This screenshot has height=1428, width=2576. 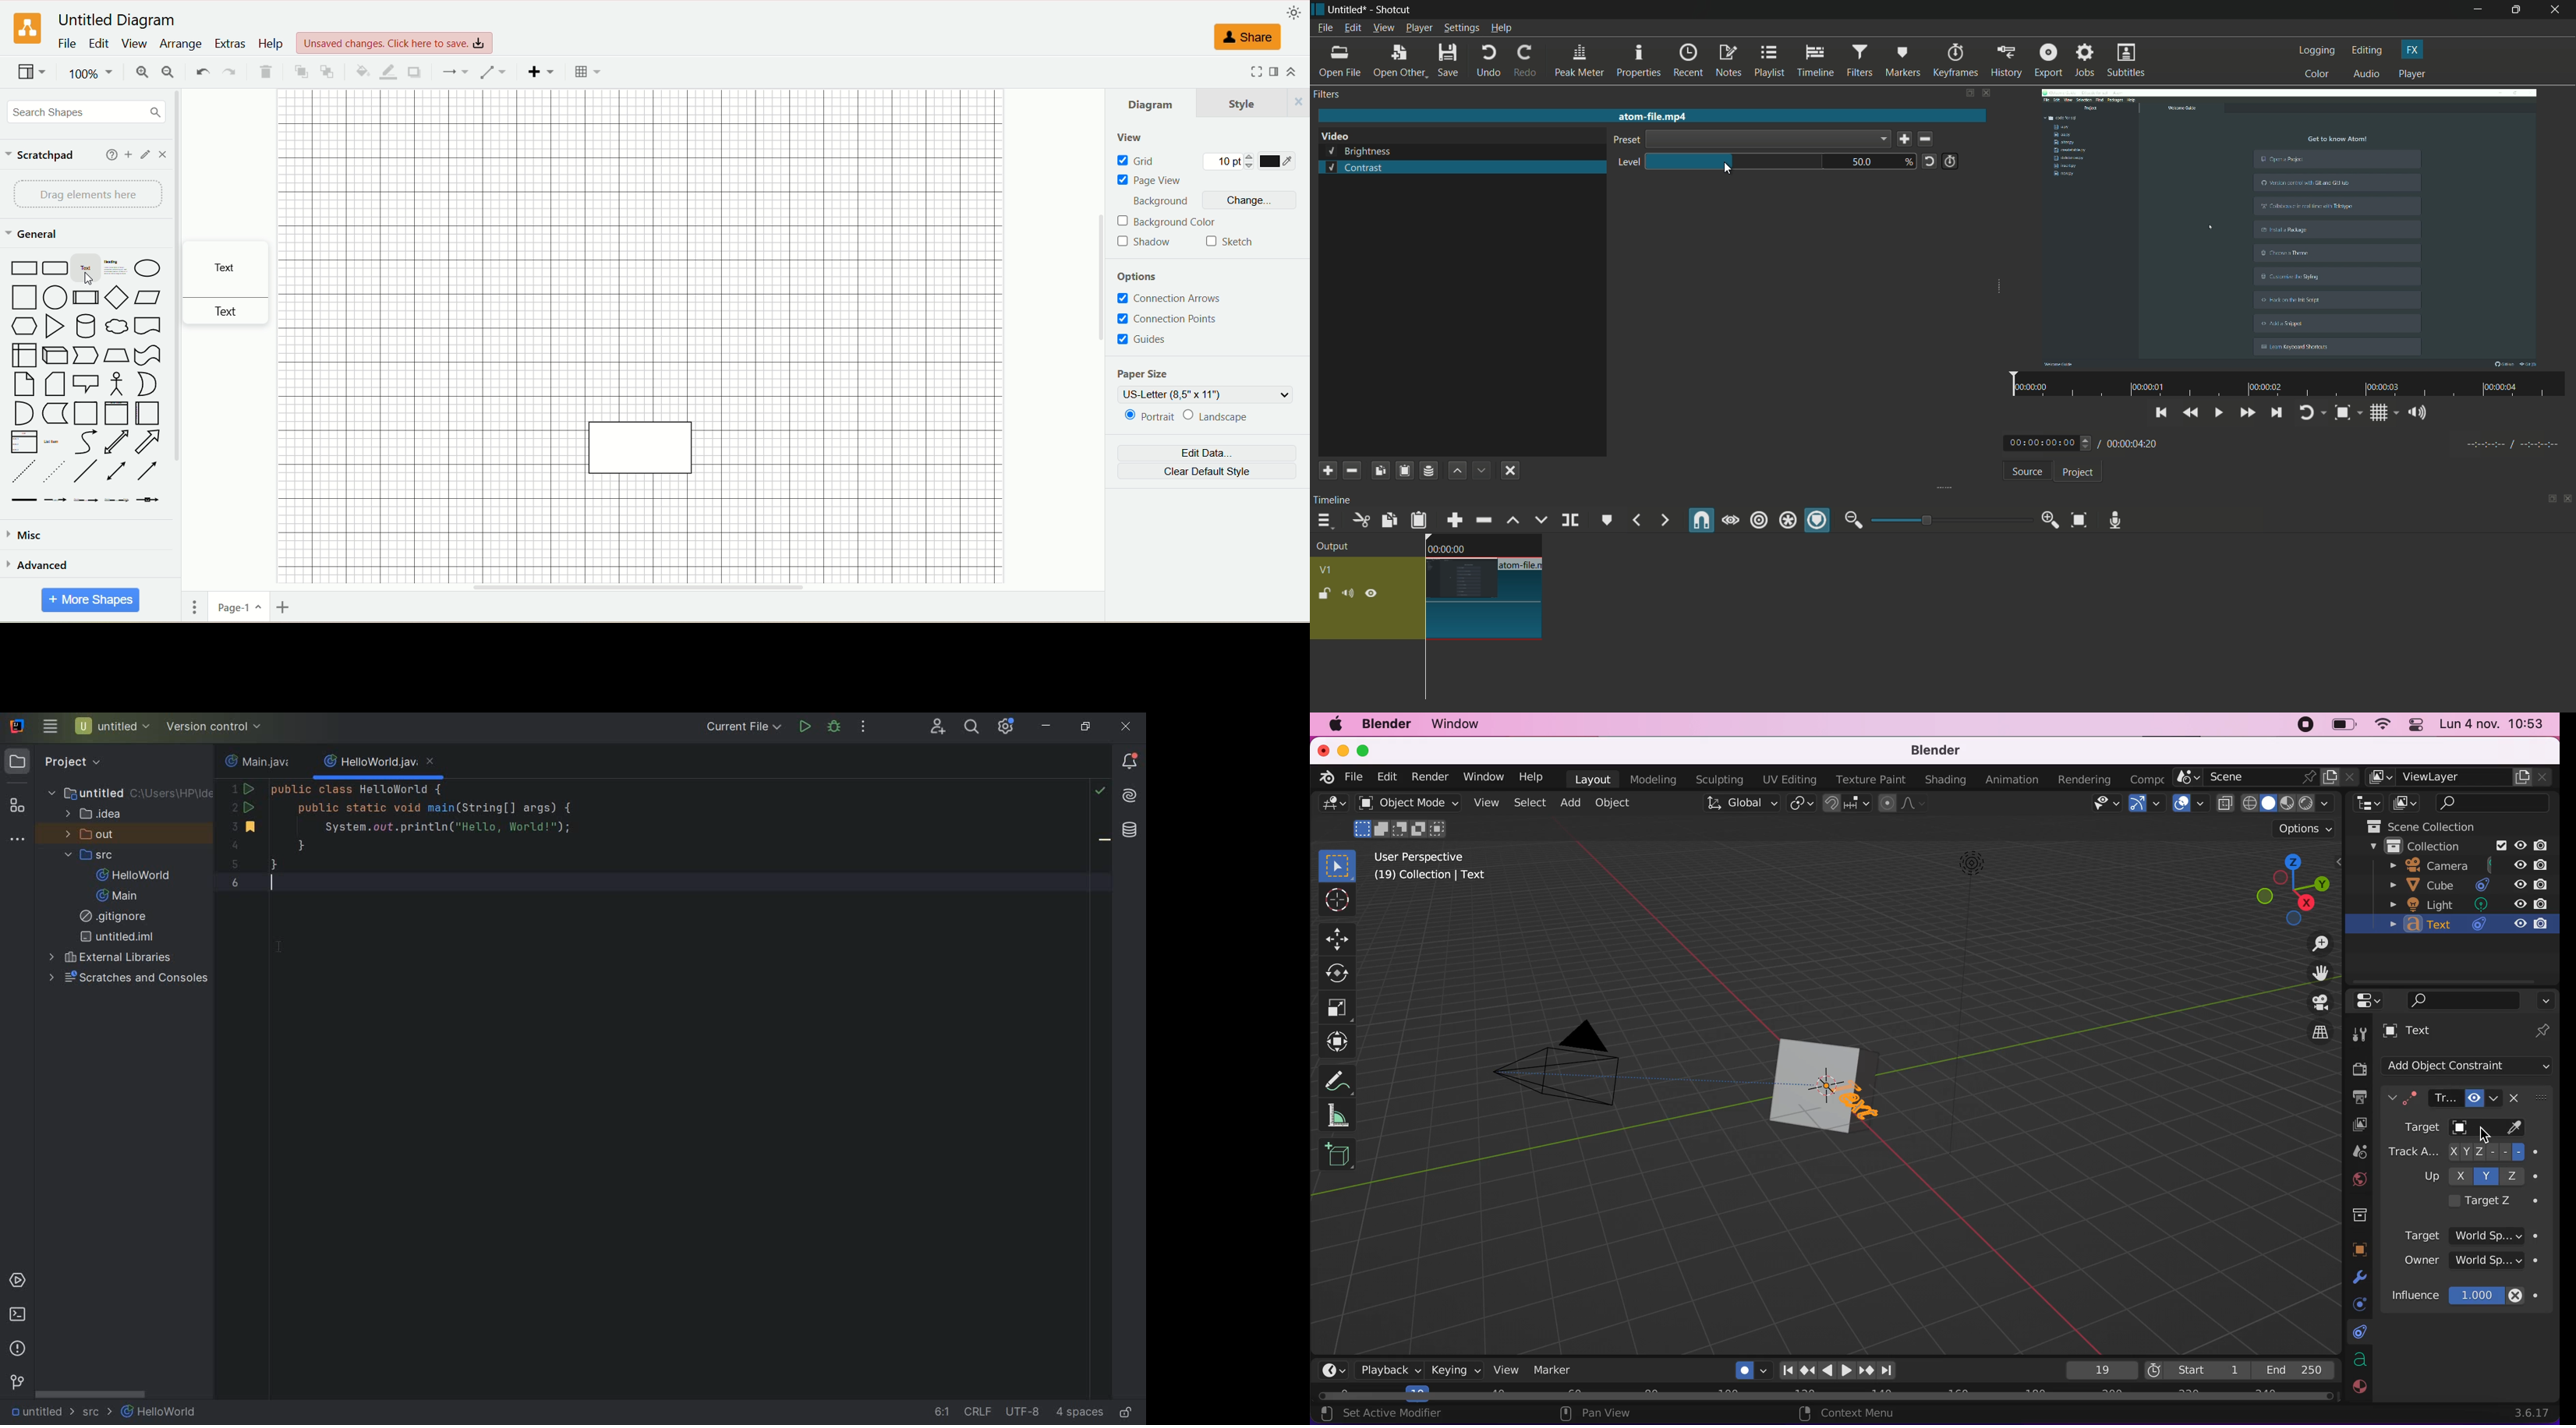 I want to click on rounded rectangle, so click(x=53, y=268).